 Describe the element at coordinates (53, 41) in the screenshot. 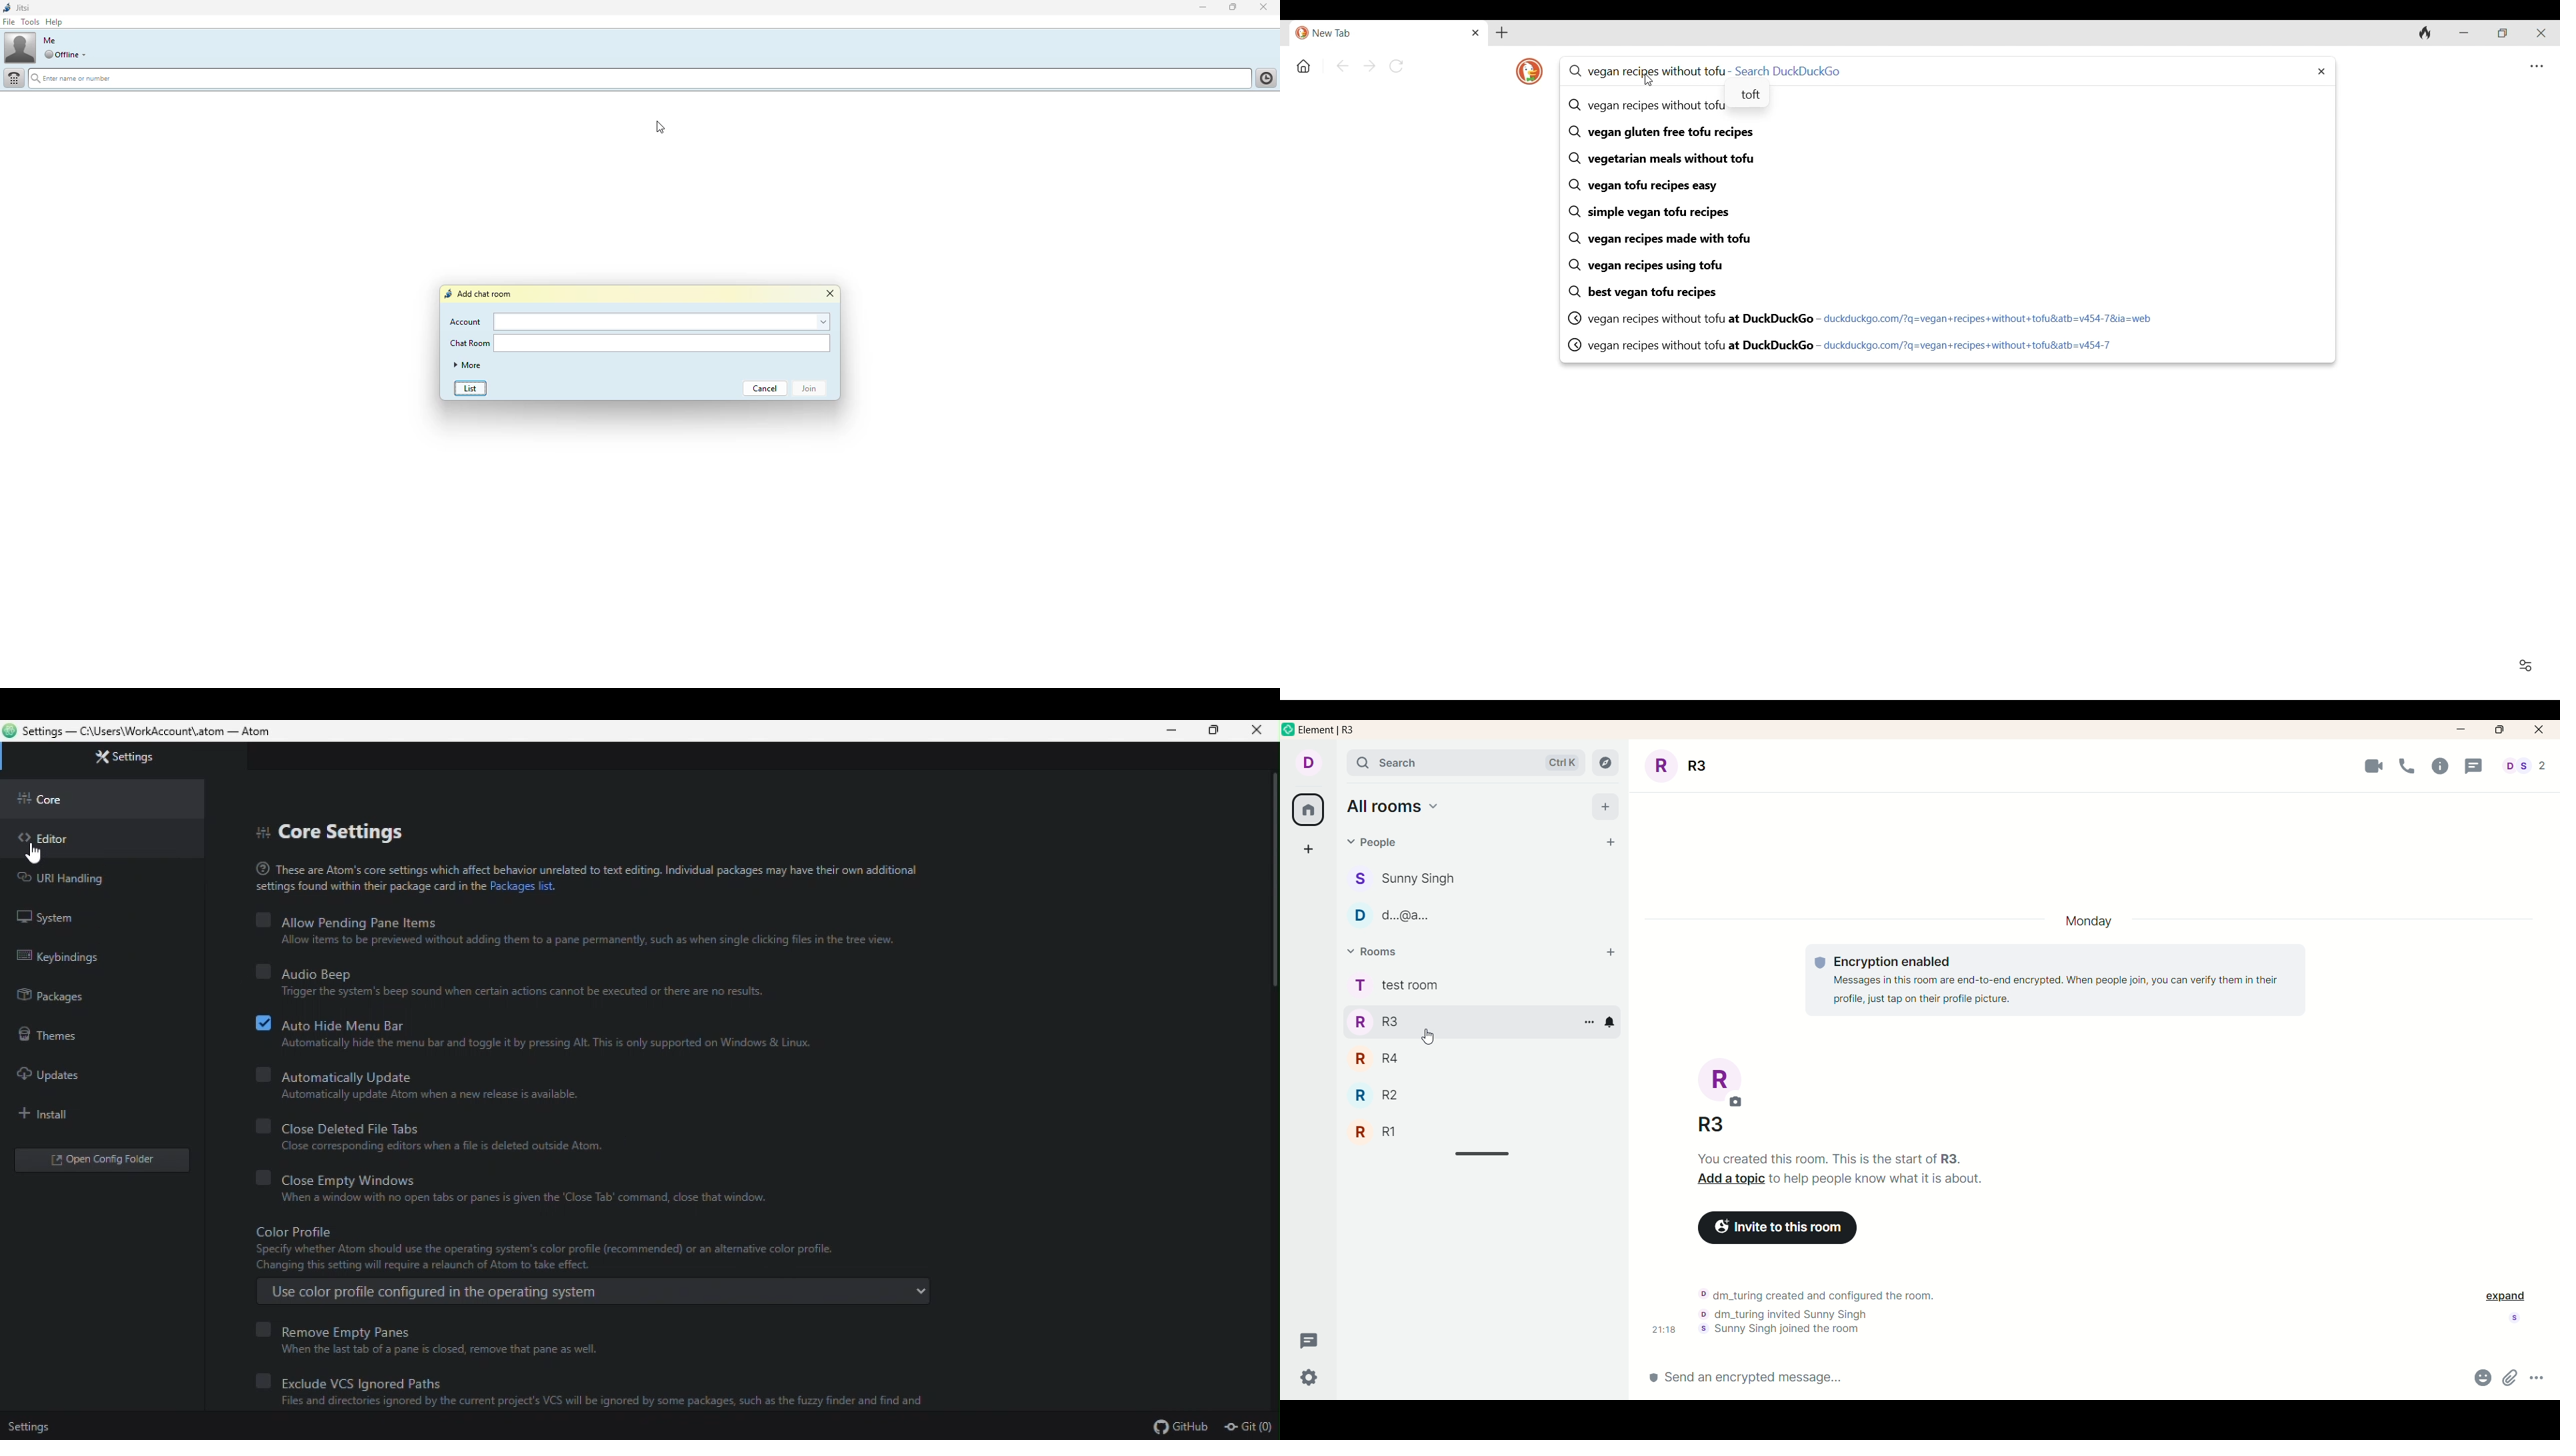

I see `me` at that location.